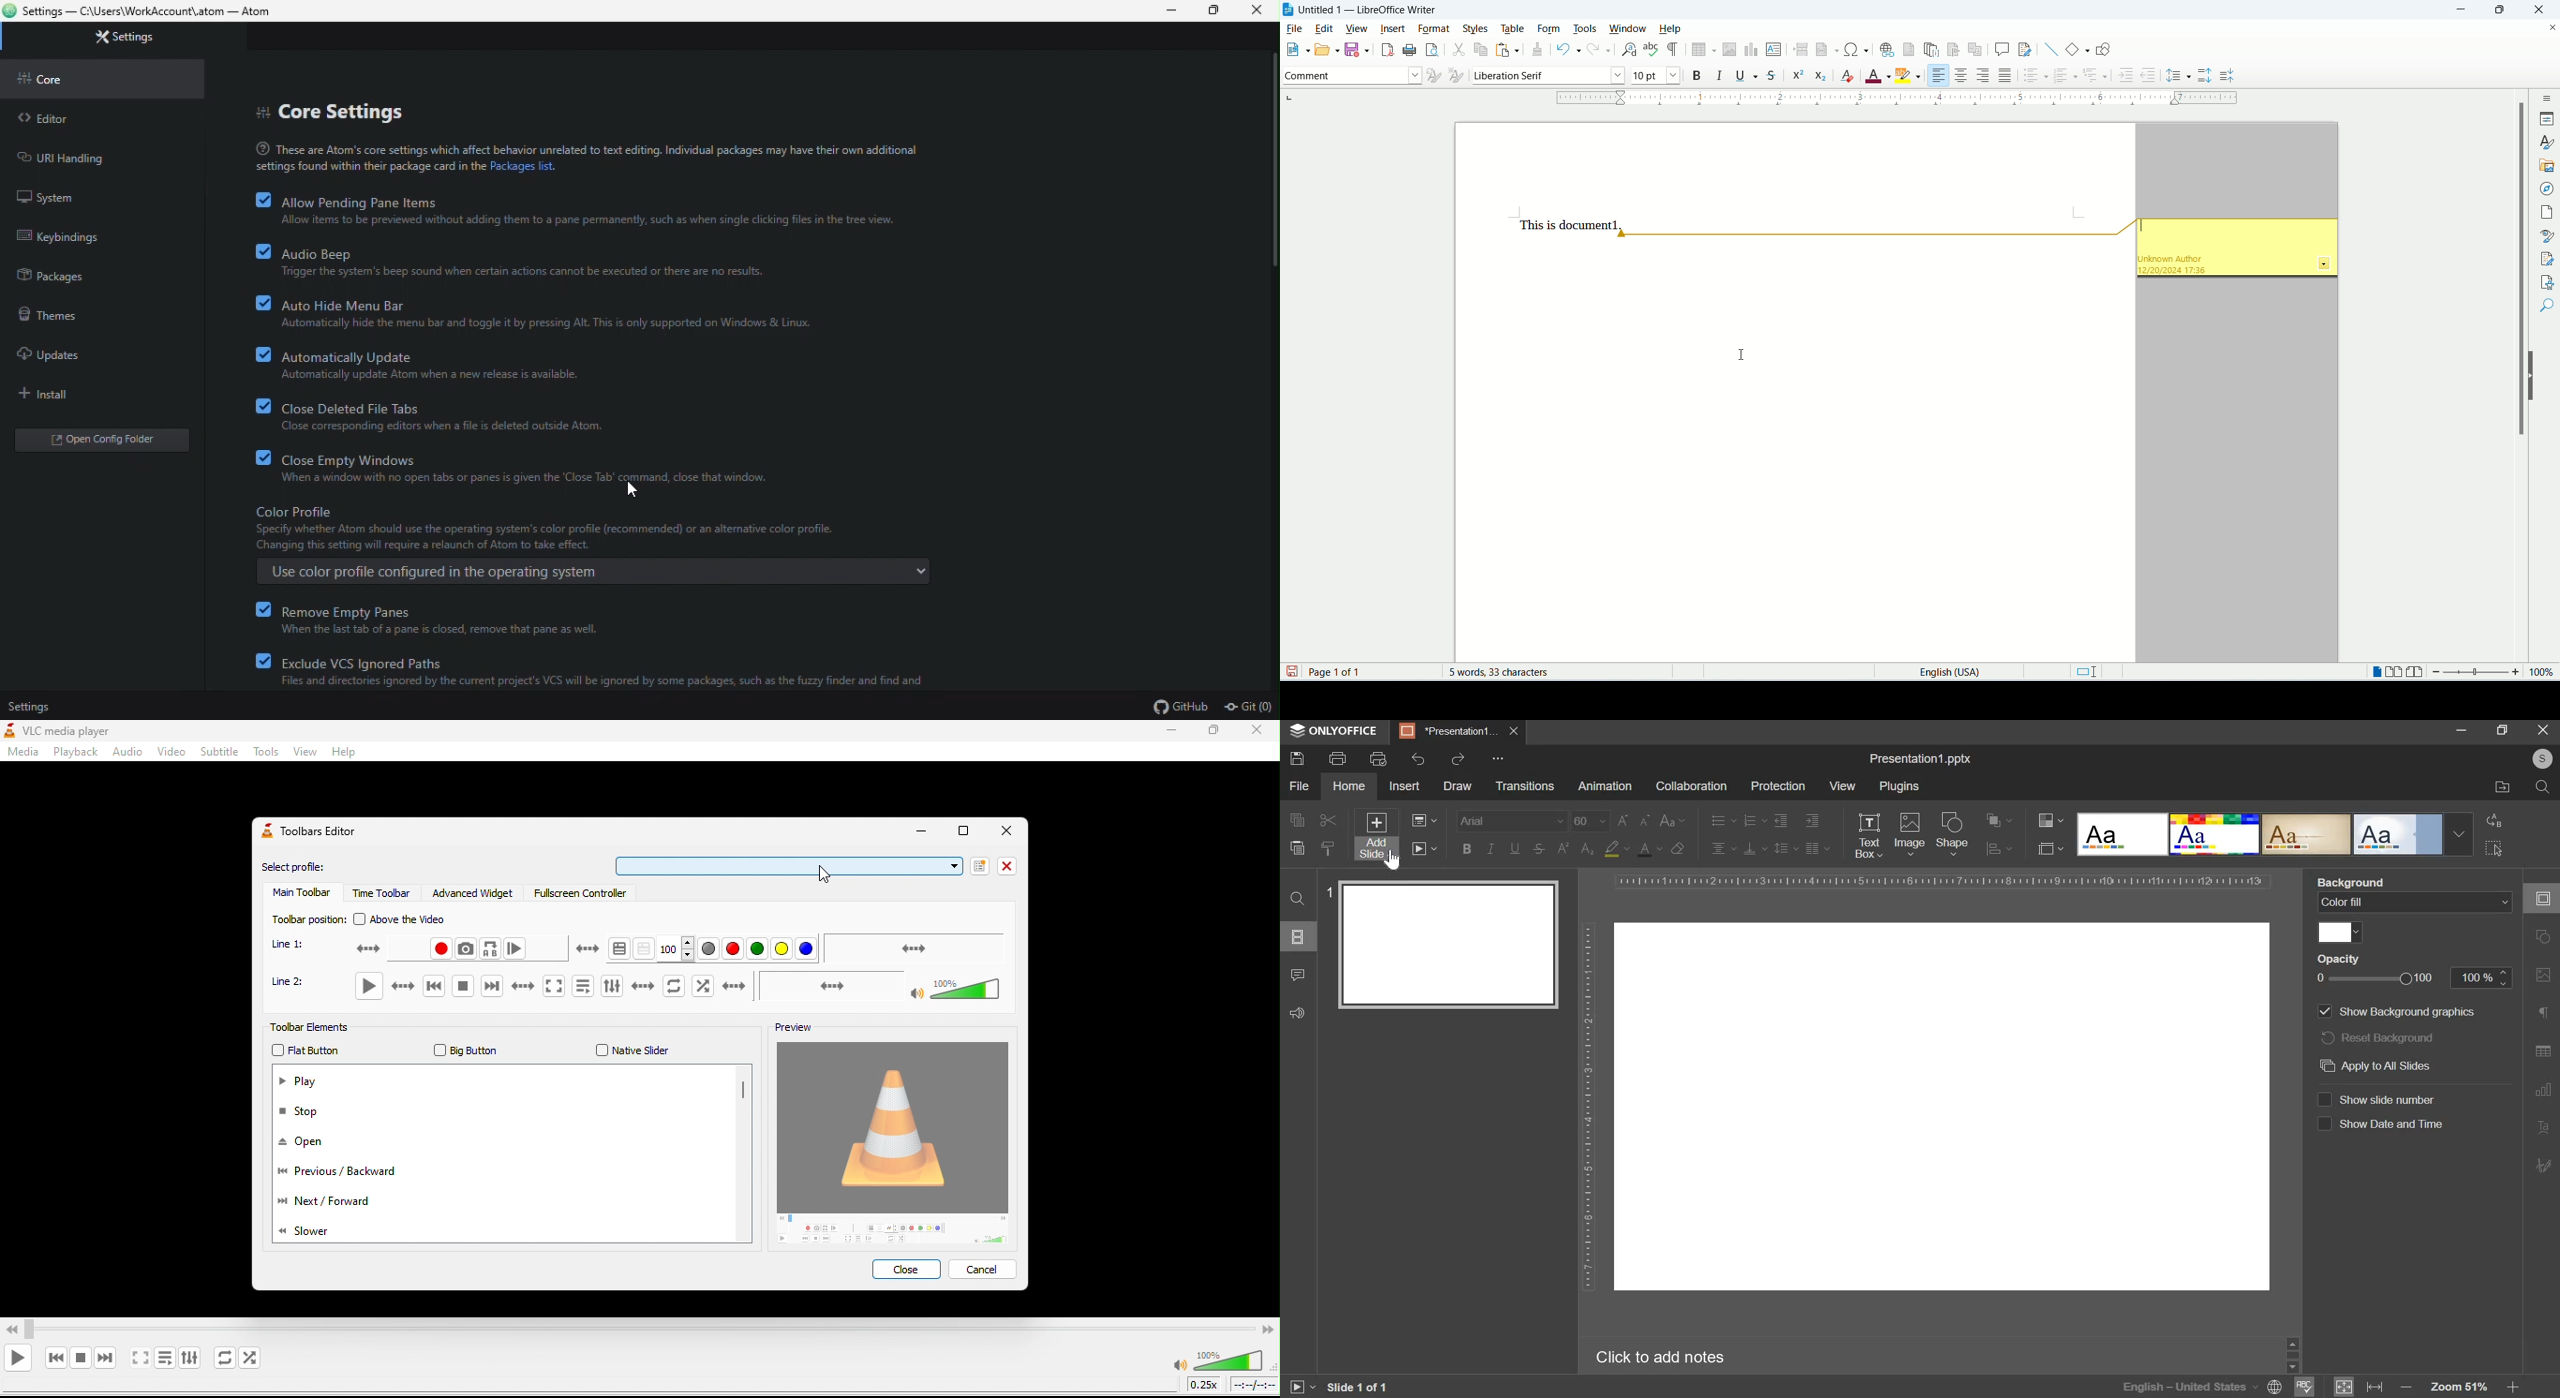  Describe the element at coordinates (2275, 1387) in the screenshot. I see `set document language` at that location.